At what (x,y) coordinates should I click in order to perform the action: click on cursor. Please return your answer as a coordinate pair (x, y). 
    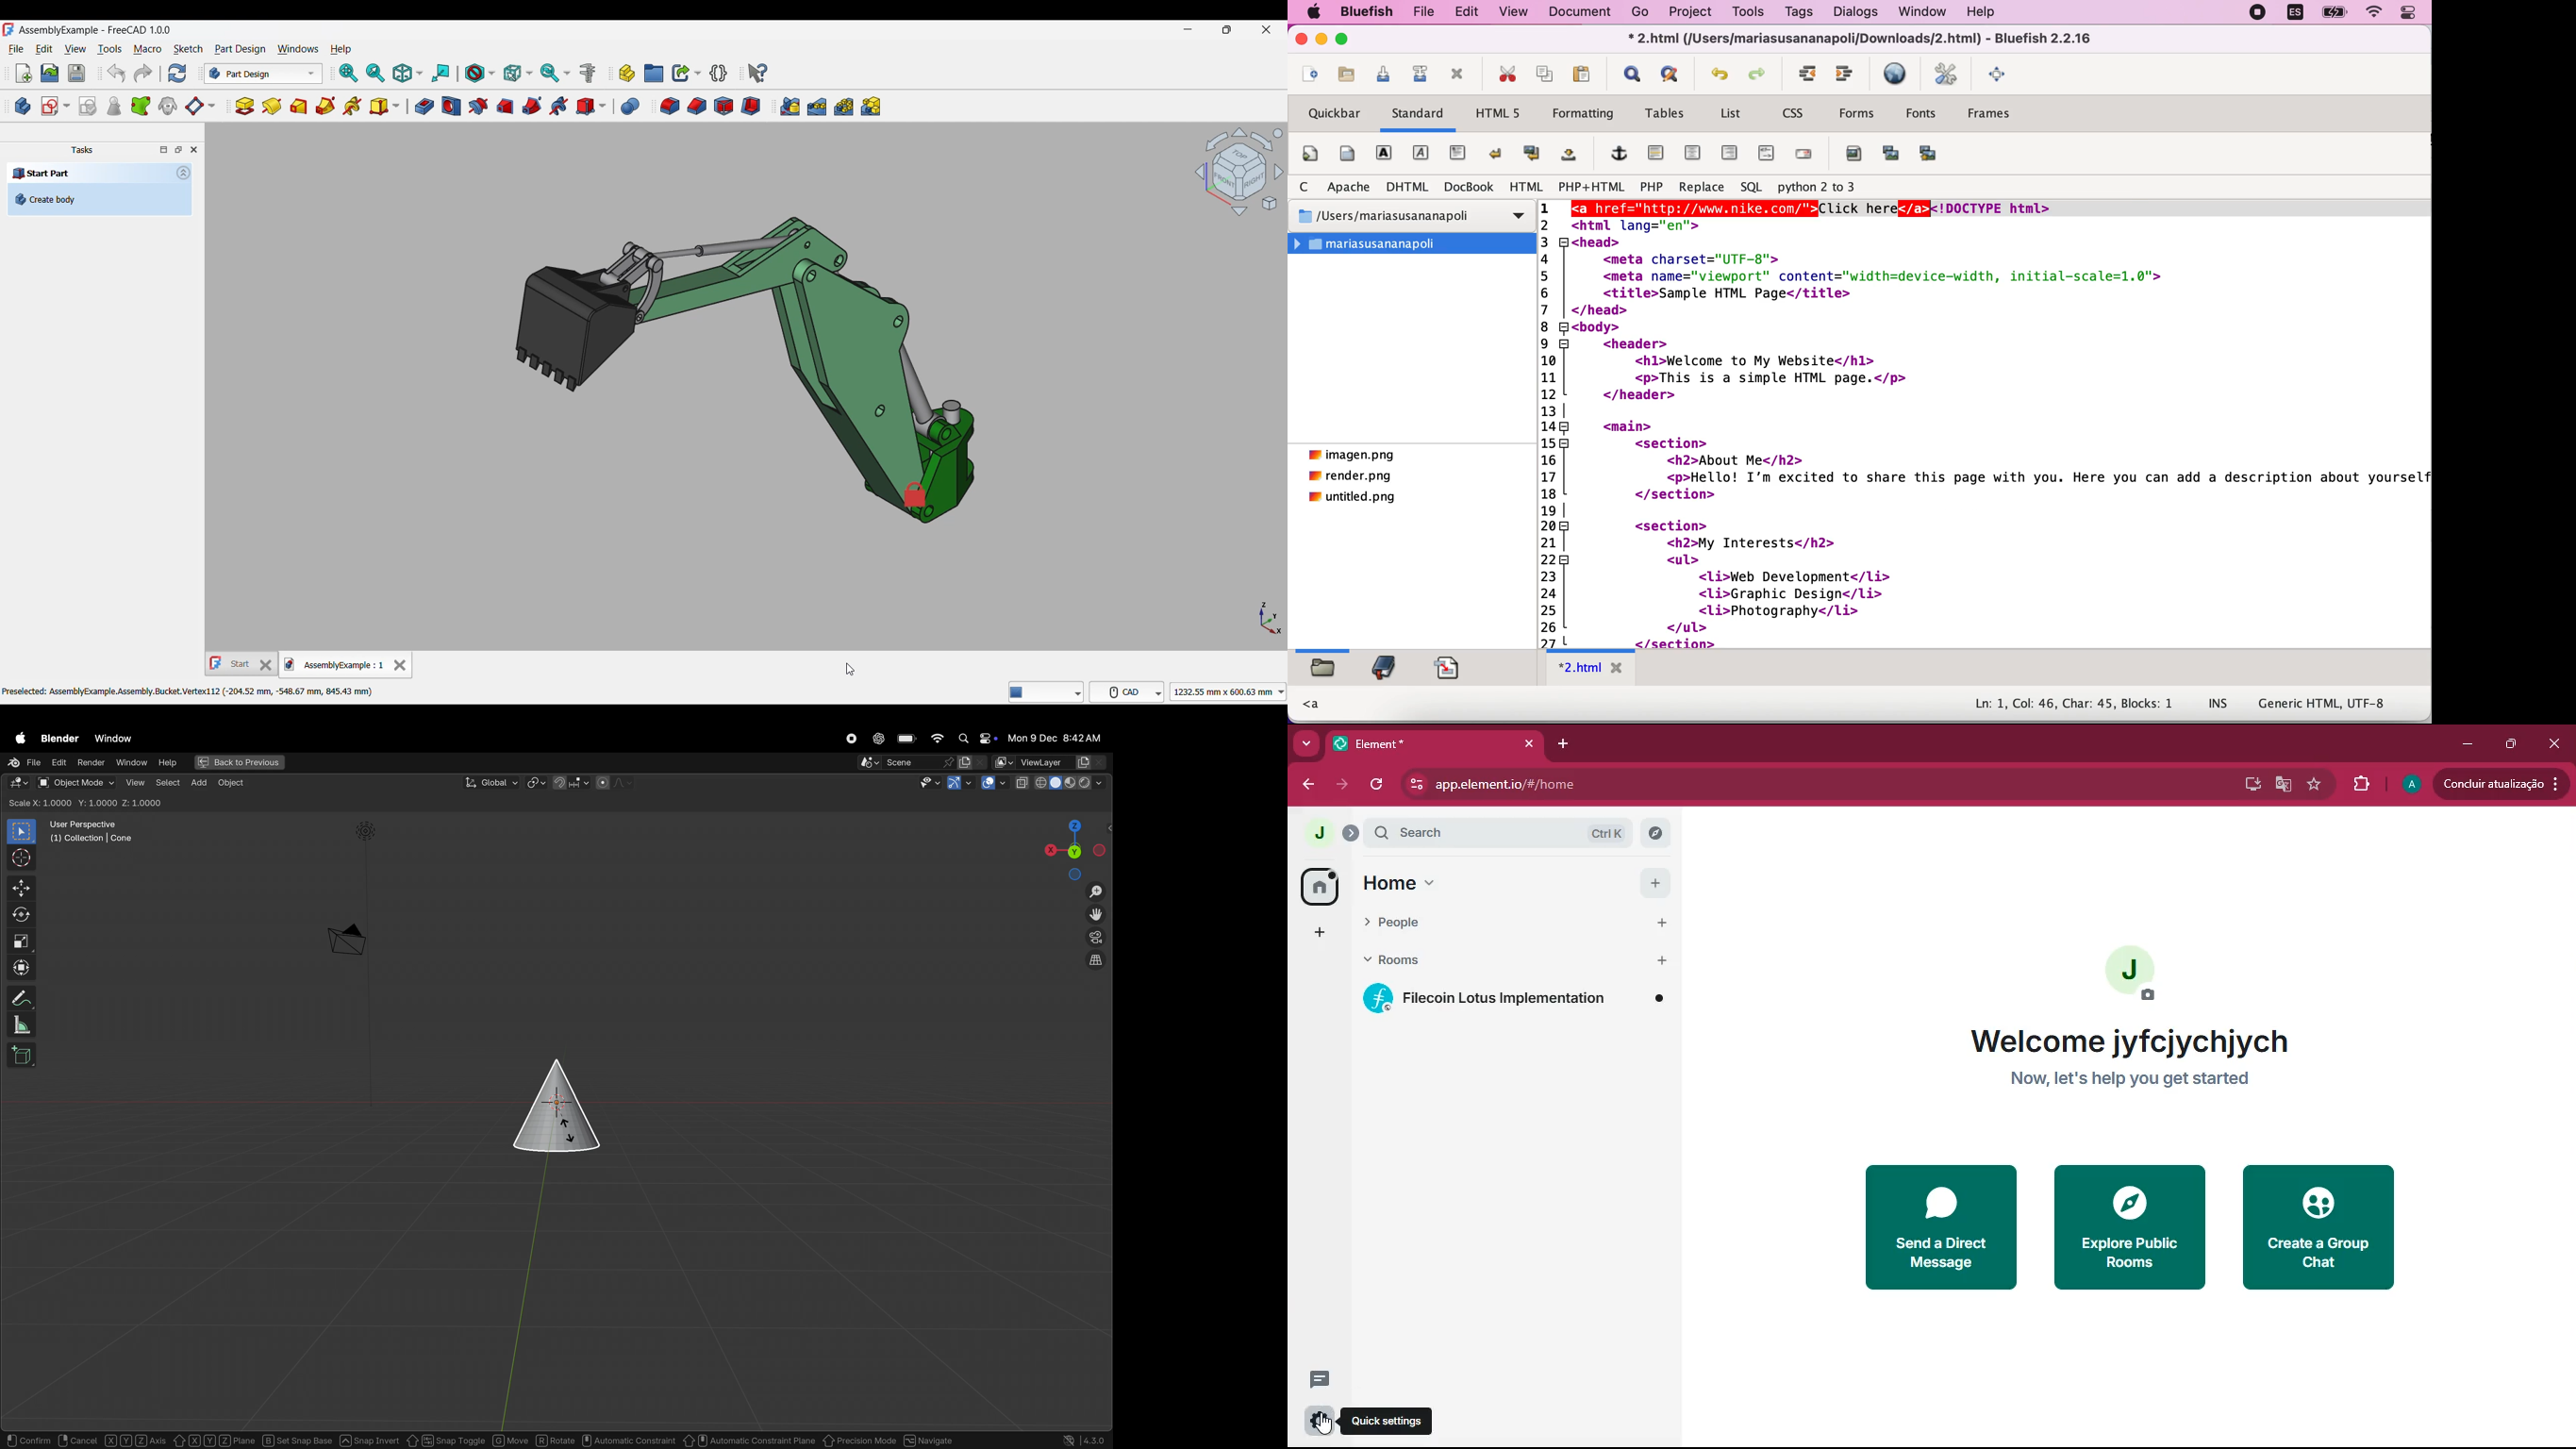
    Looking at the image, I should click on (1576, 210).